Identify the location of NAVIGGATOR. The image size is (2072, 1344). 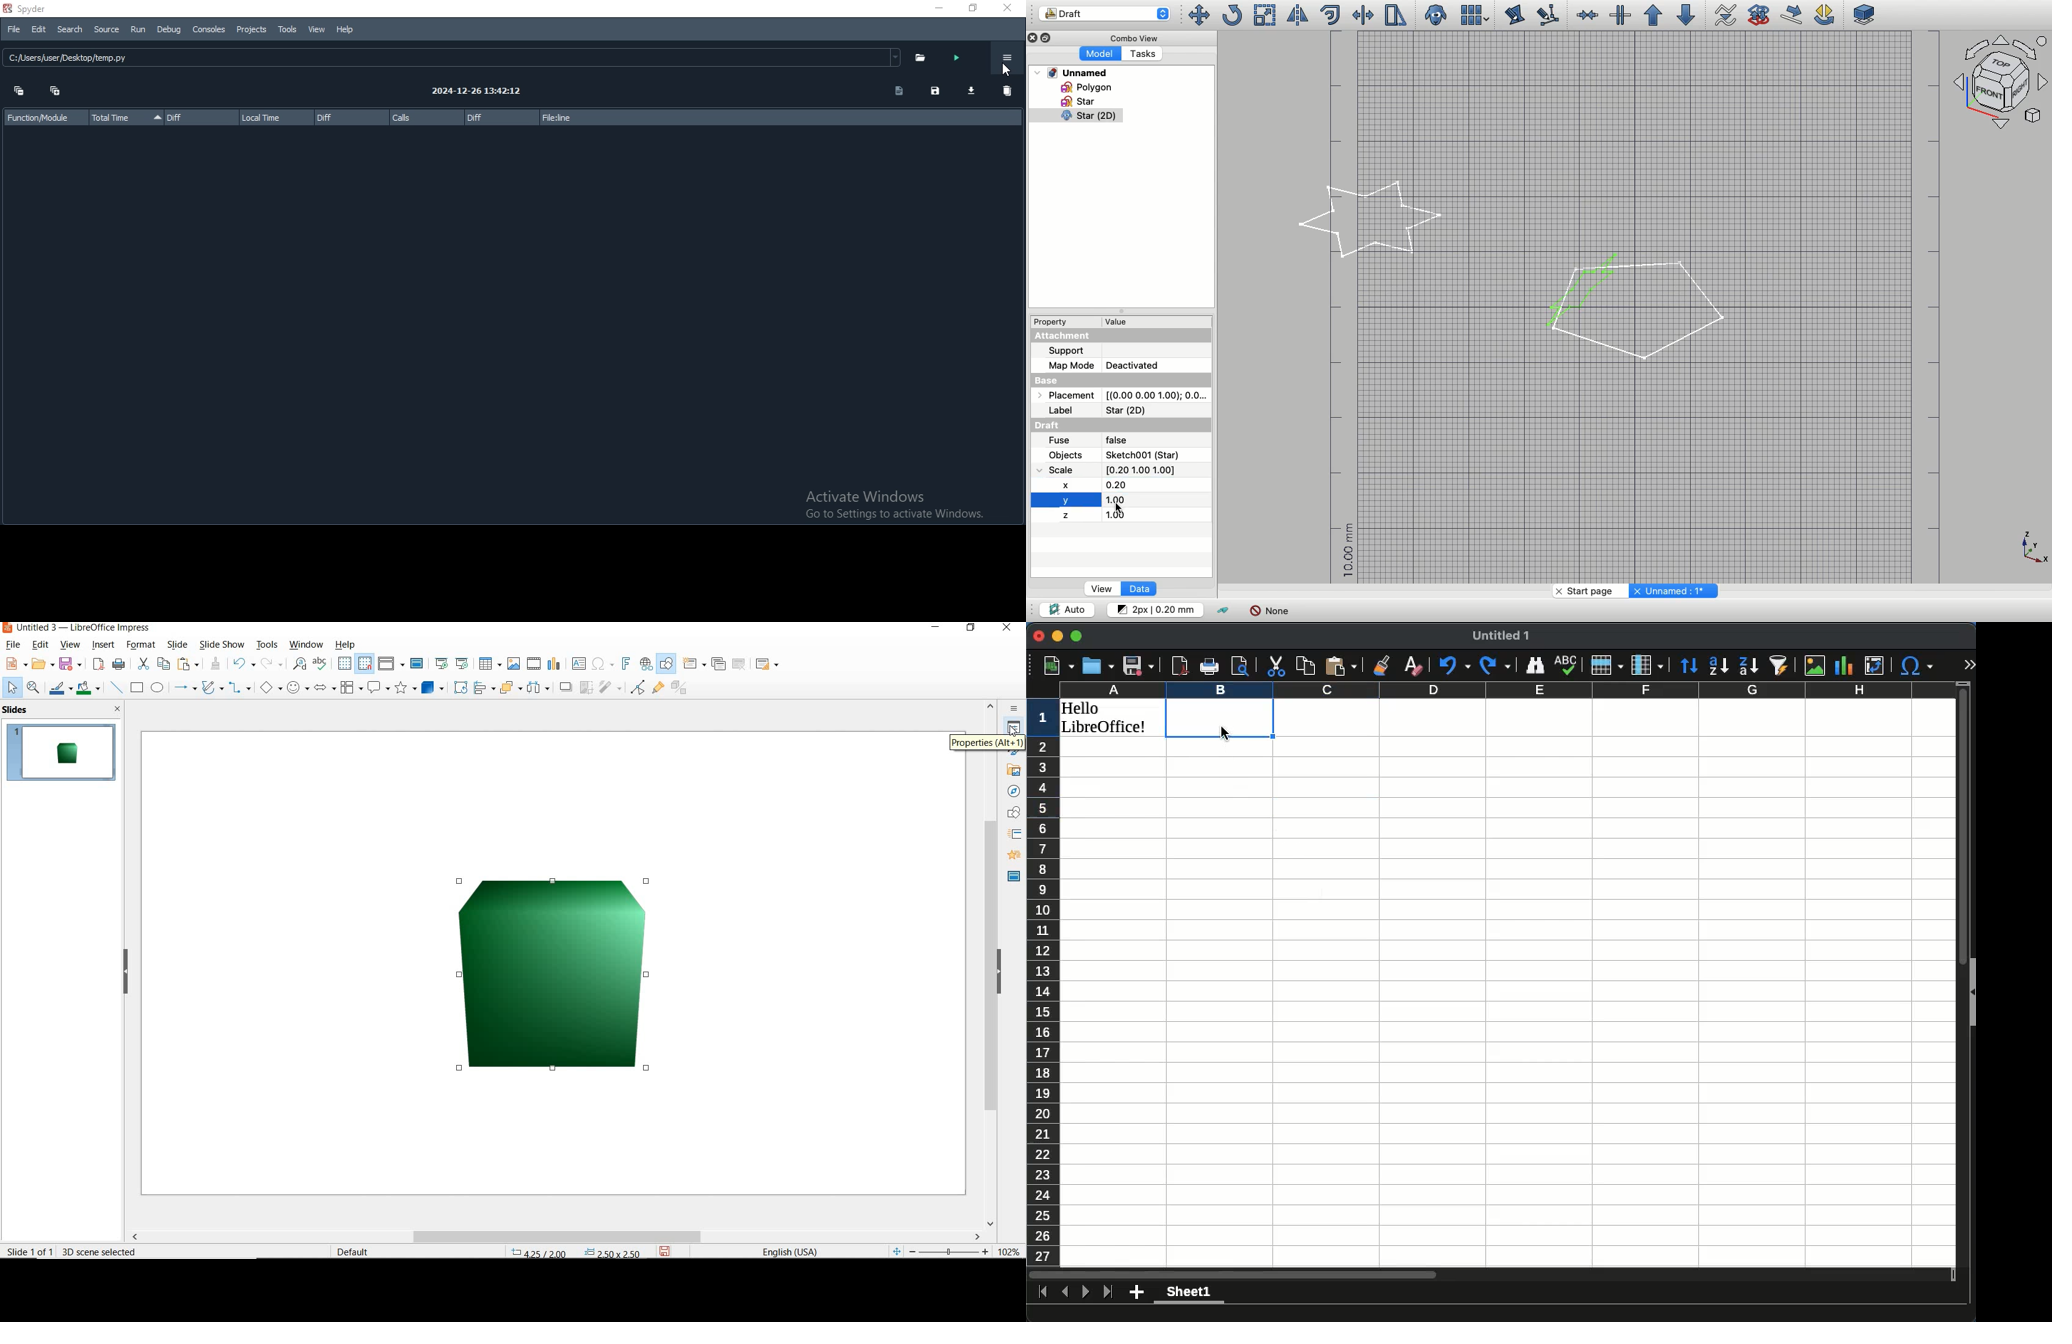
(1014, 792).